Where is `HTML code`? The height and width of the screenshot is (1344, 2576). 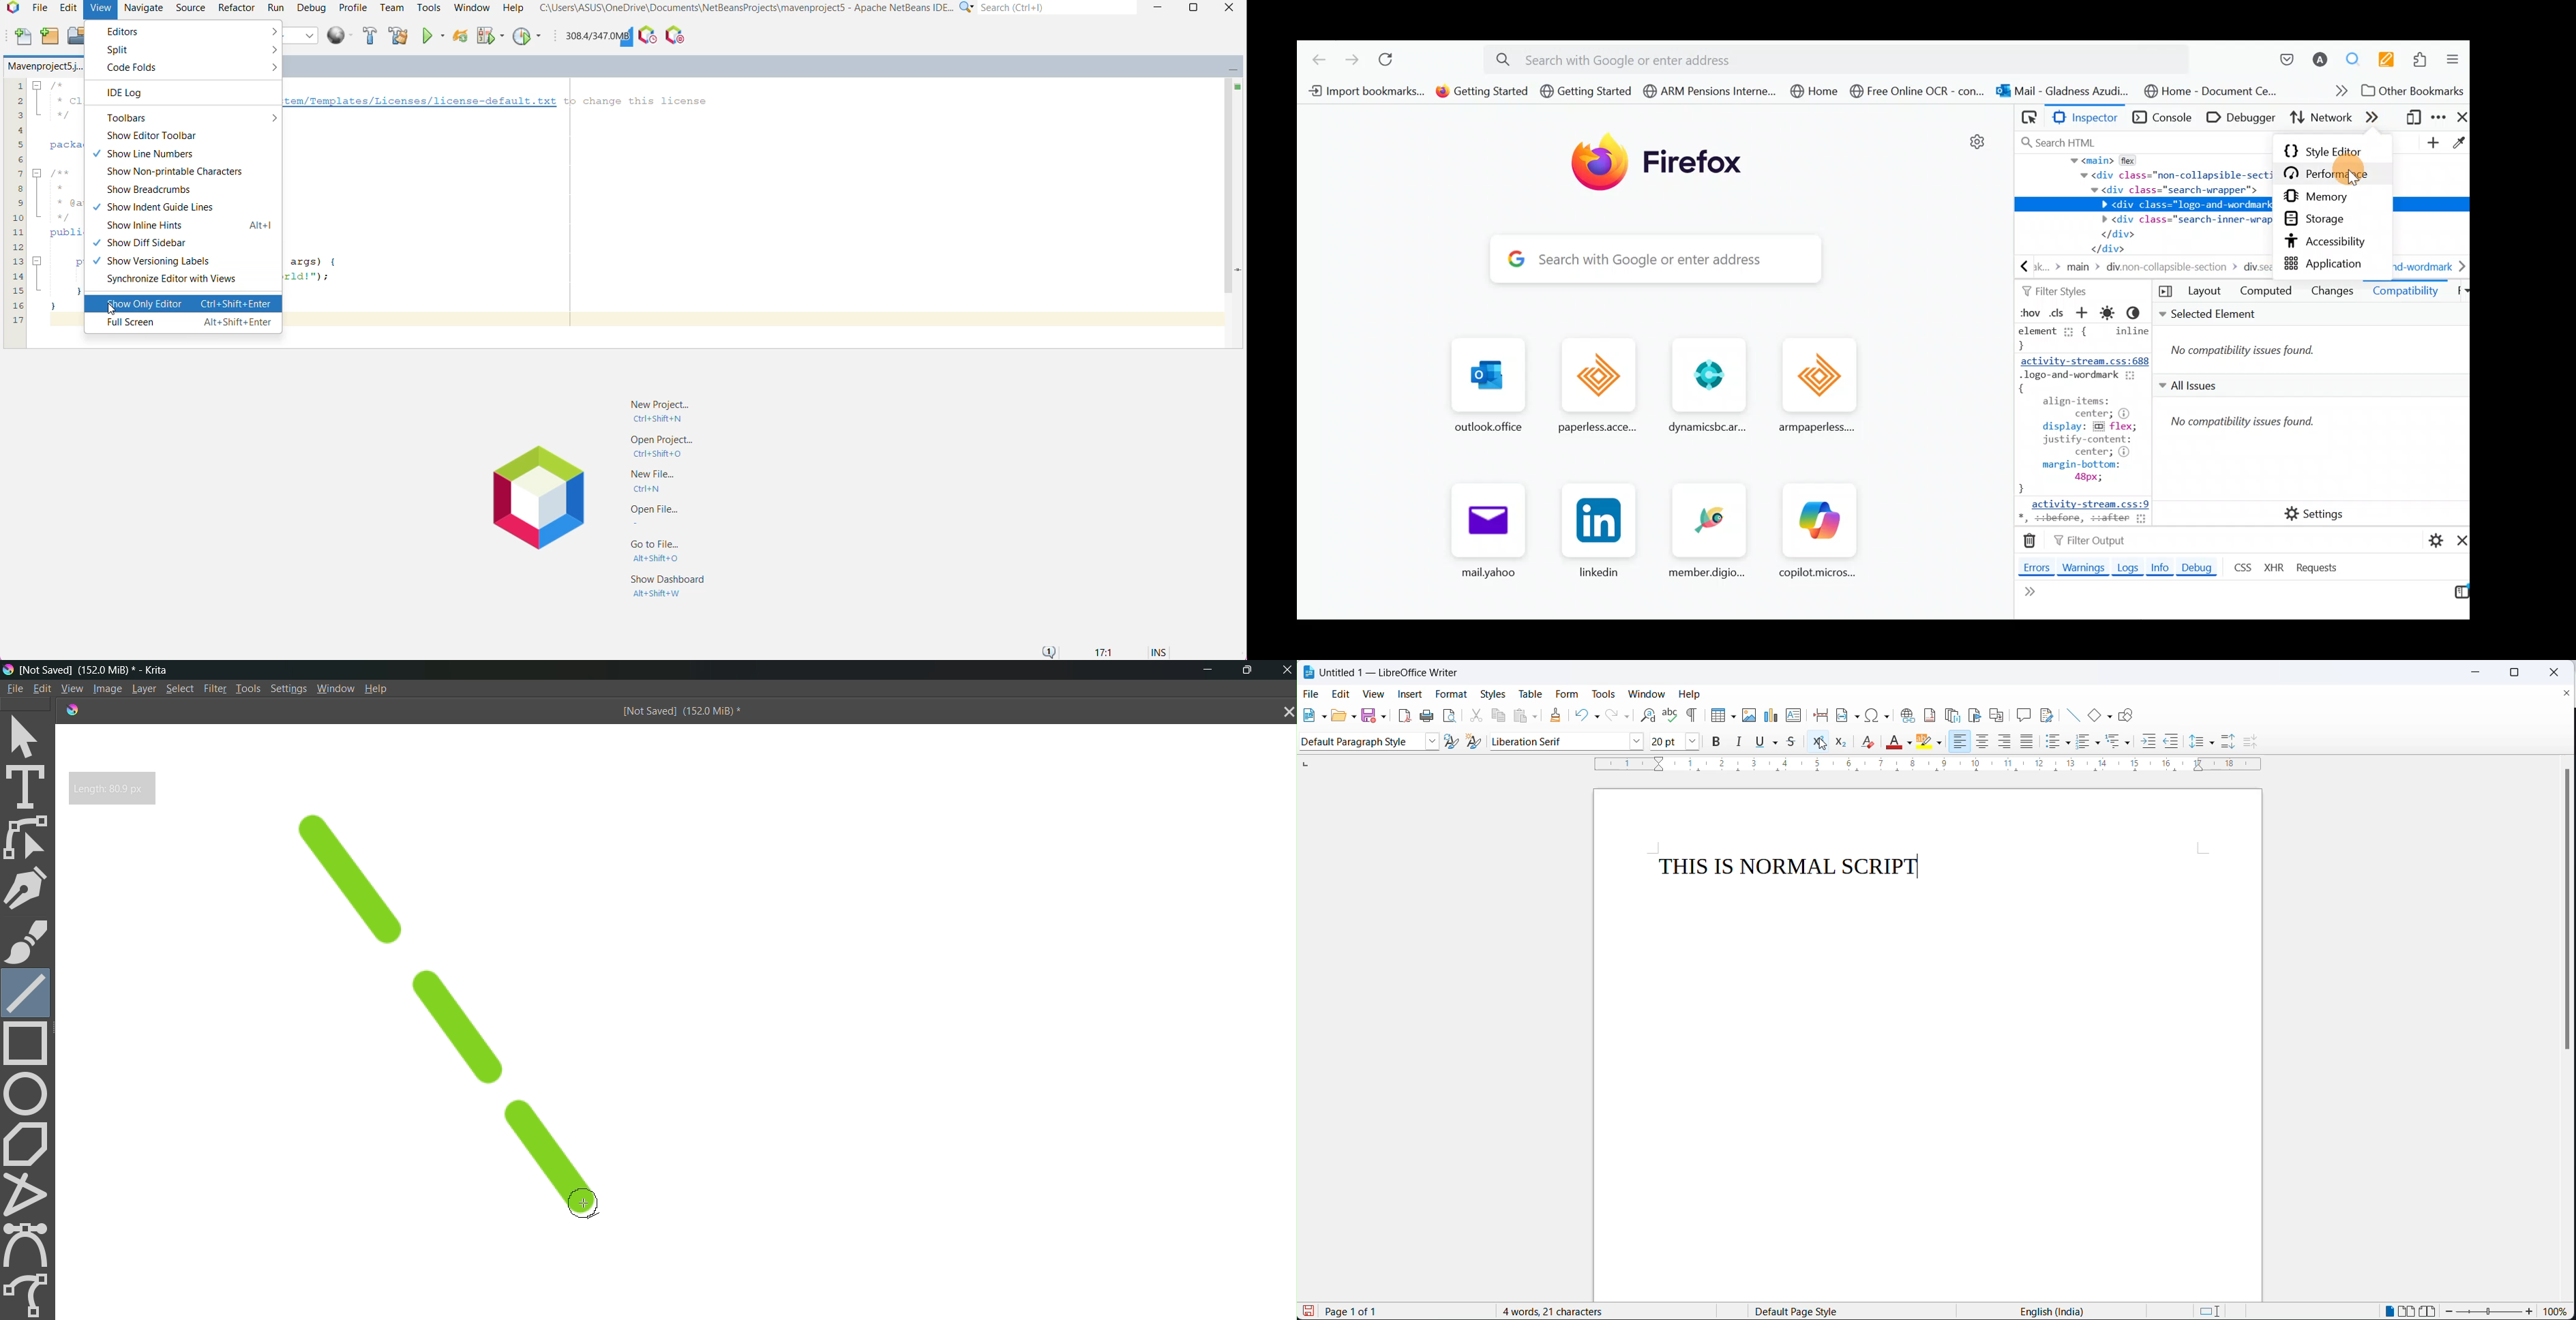 HTML code is located at coordinates (2081, 425).